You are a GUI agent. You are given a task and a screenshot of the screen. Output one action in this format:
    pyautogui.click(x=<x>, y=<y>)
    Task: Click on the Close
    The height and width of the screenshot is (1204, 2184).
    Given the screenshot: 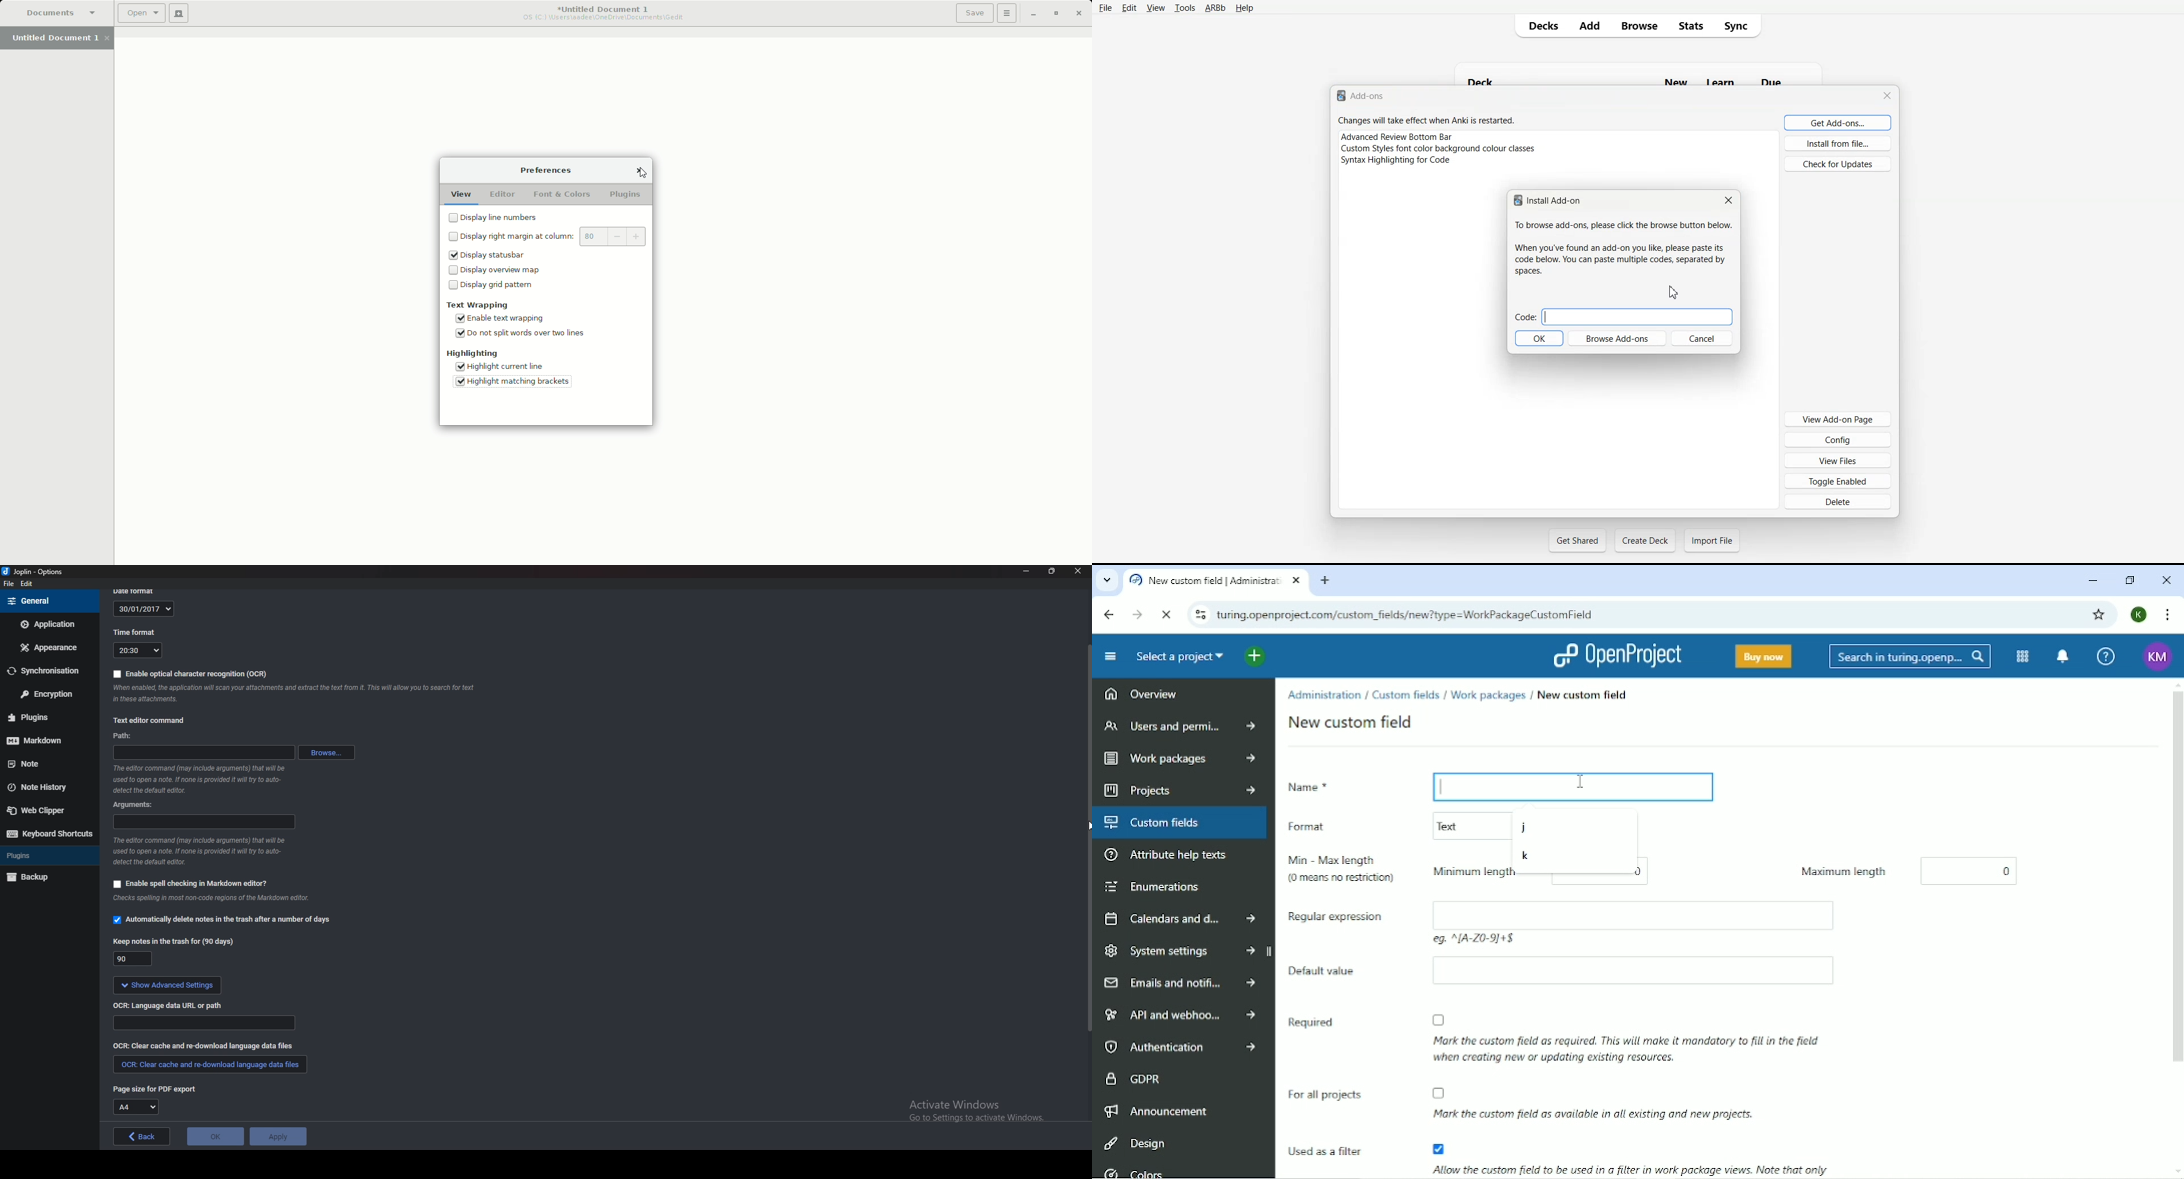 What is the action you would take?
    pyautogui.click(x=1728, y=200)
    